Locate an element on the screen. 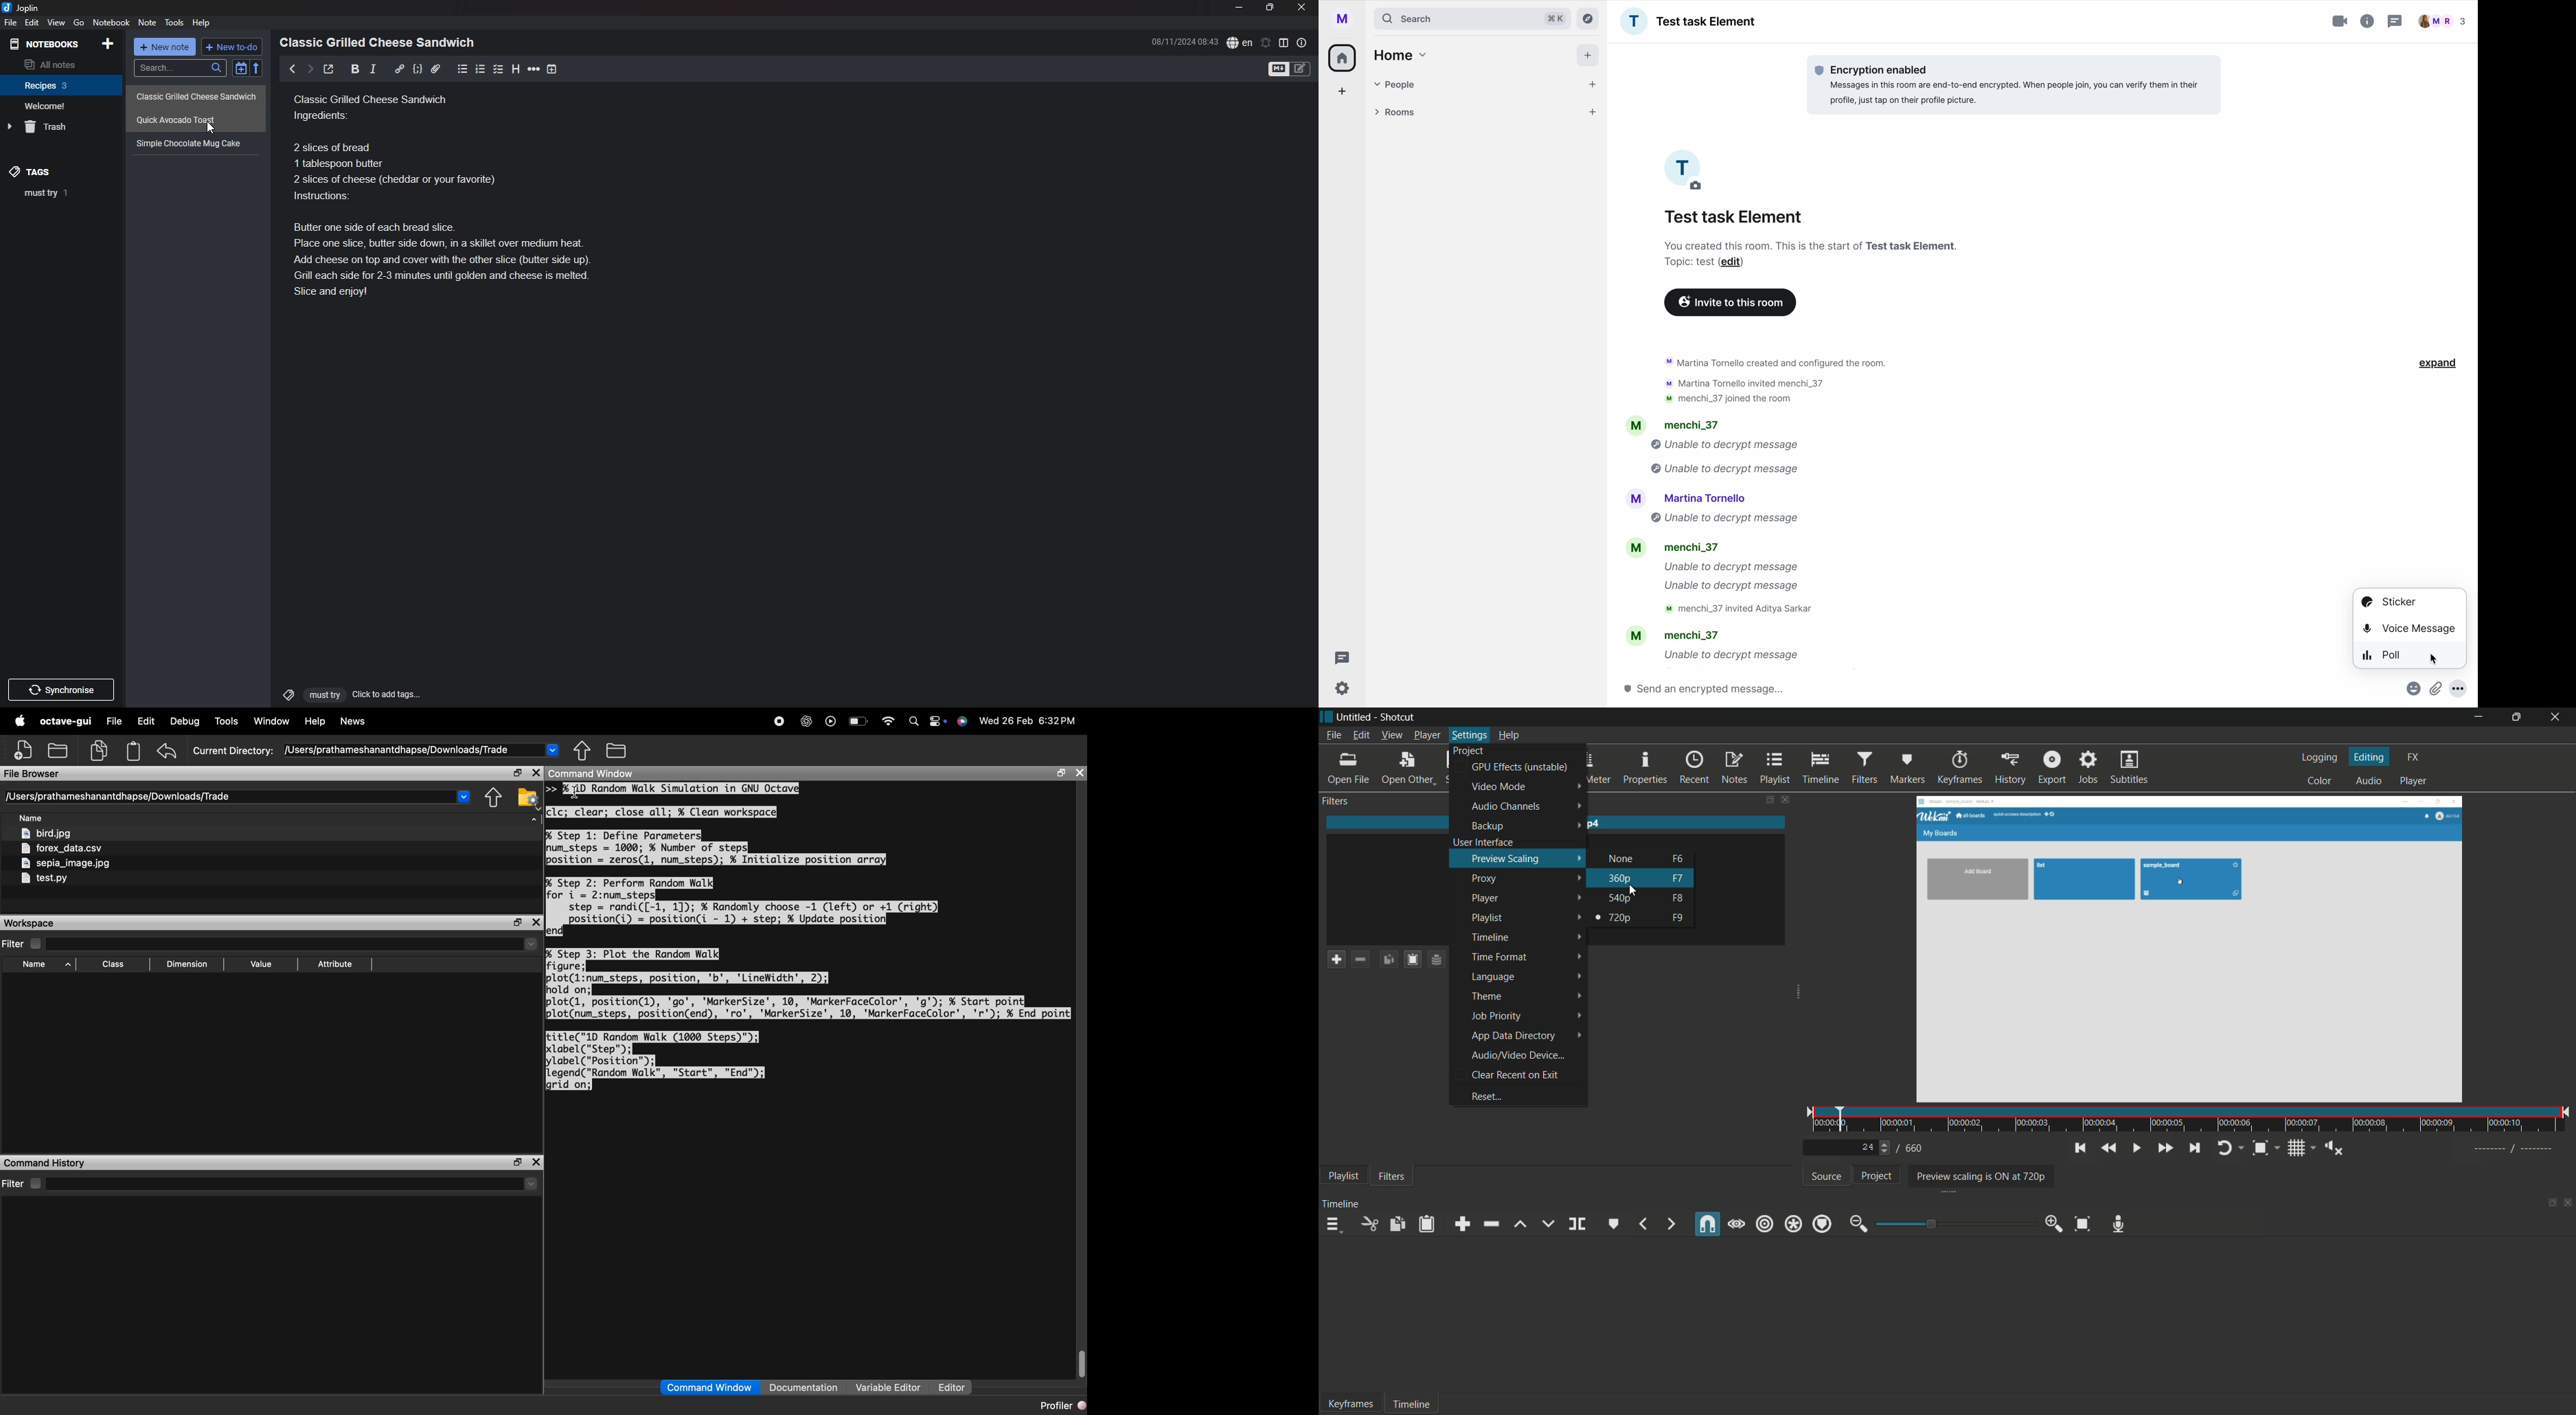  click on poll is located at coordinates (2410, 655).